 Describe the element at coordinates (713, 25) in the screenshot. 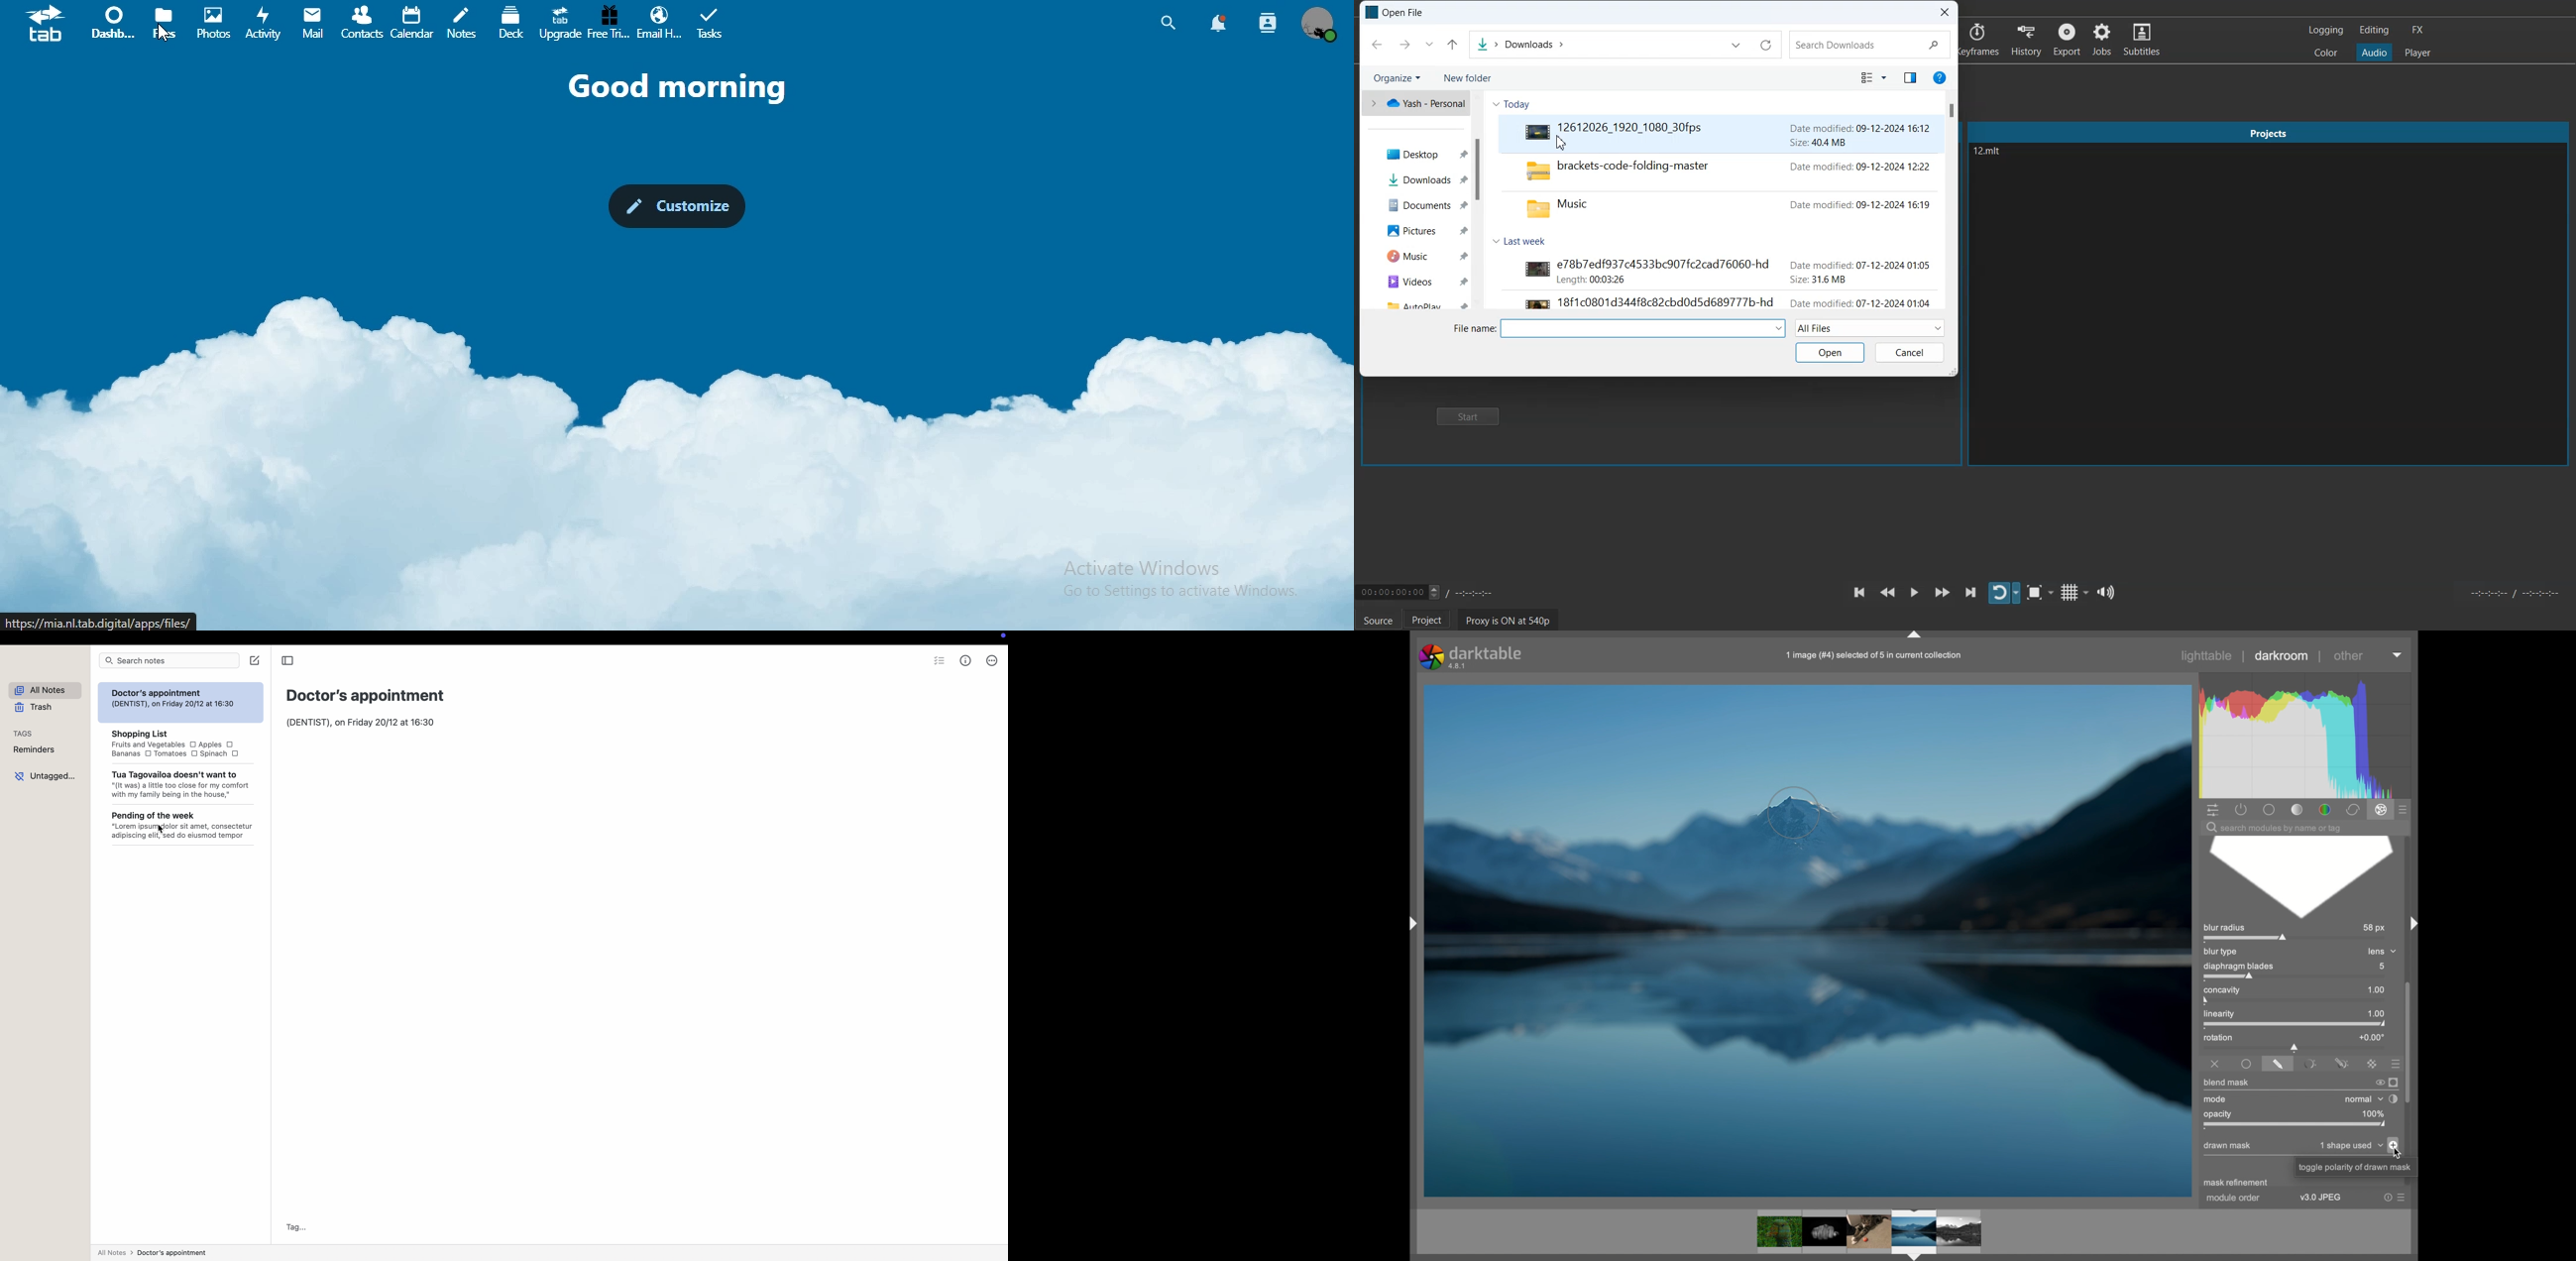

I see `tasks` at that location.